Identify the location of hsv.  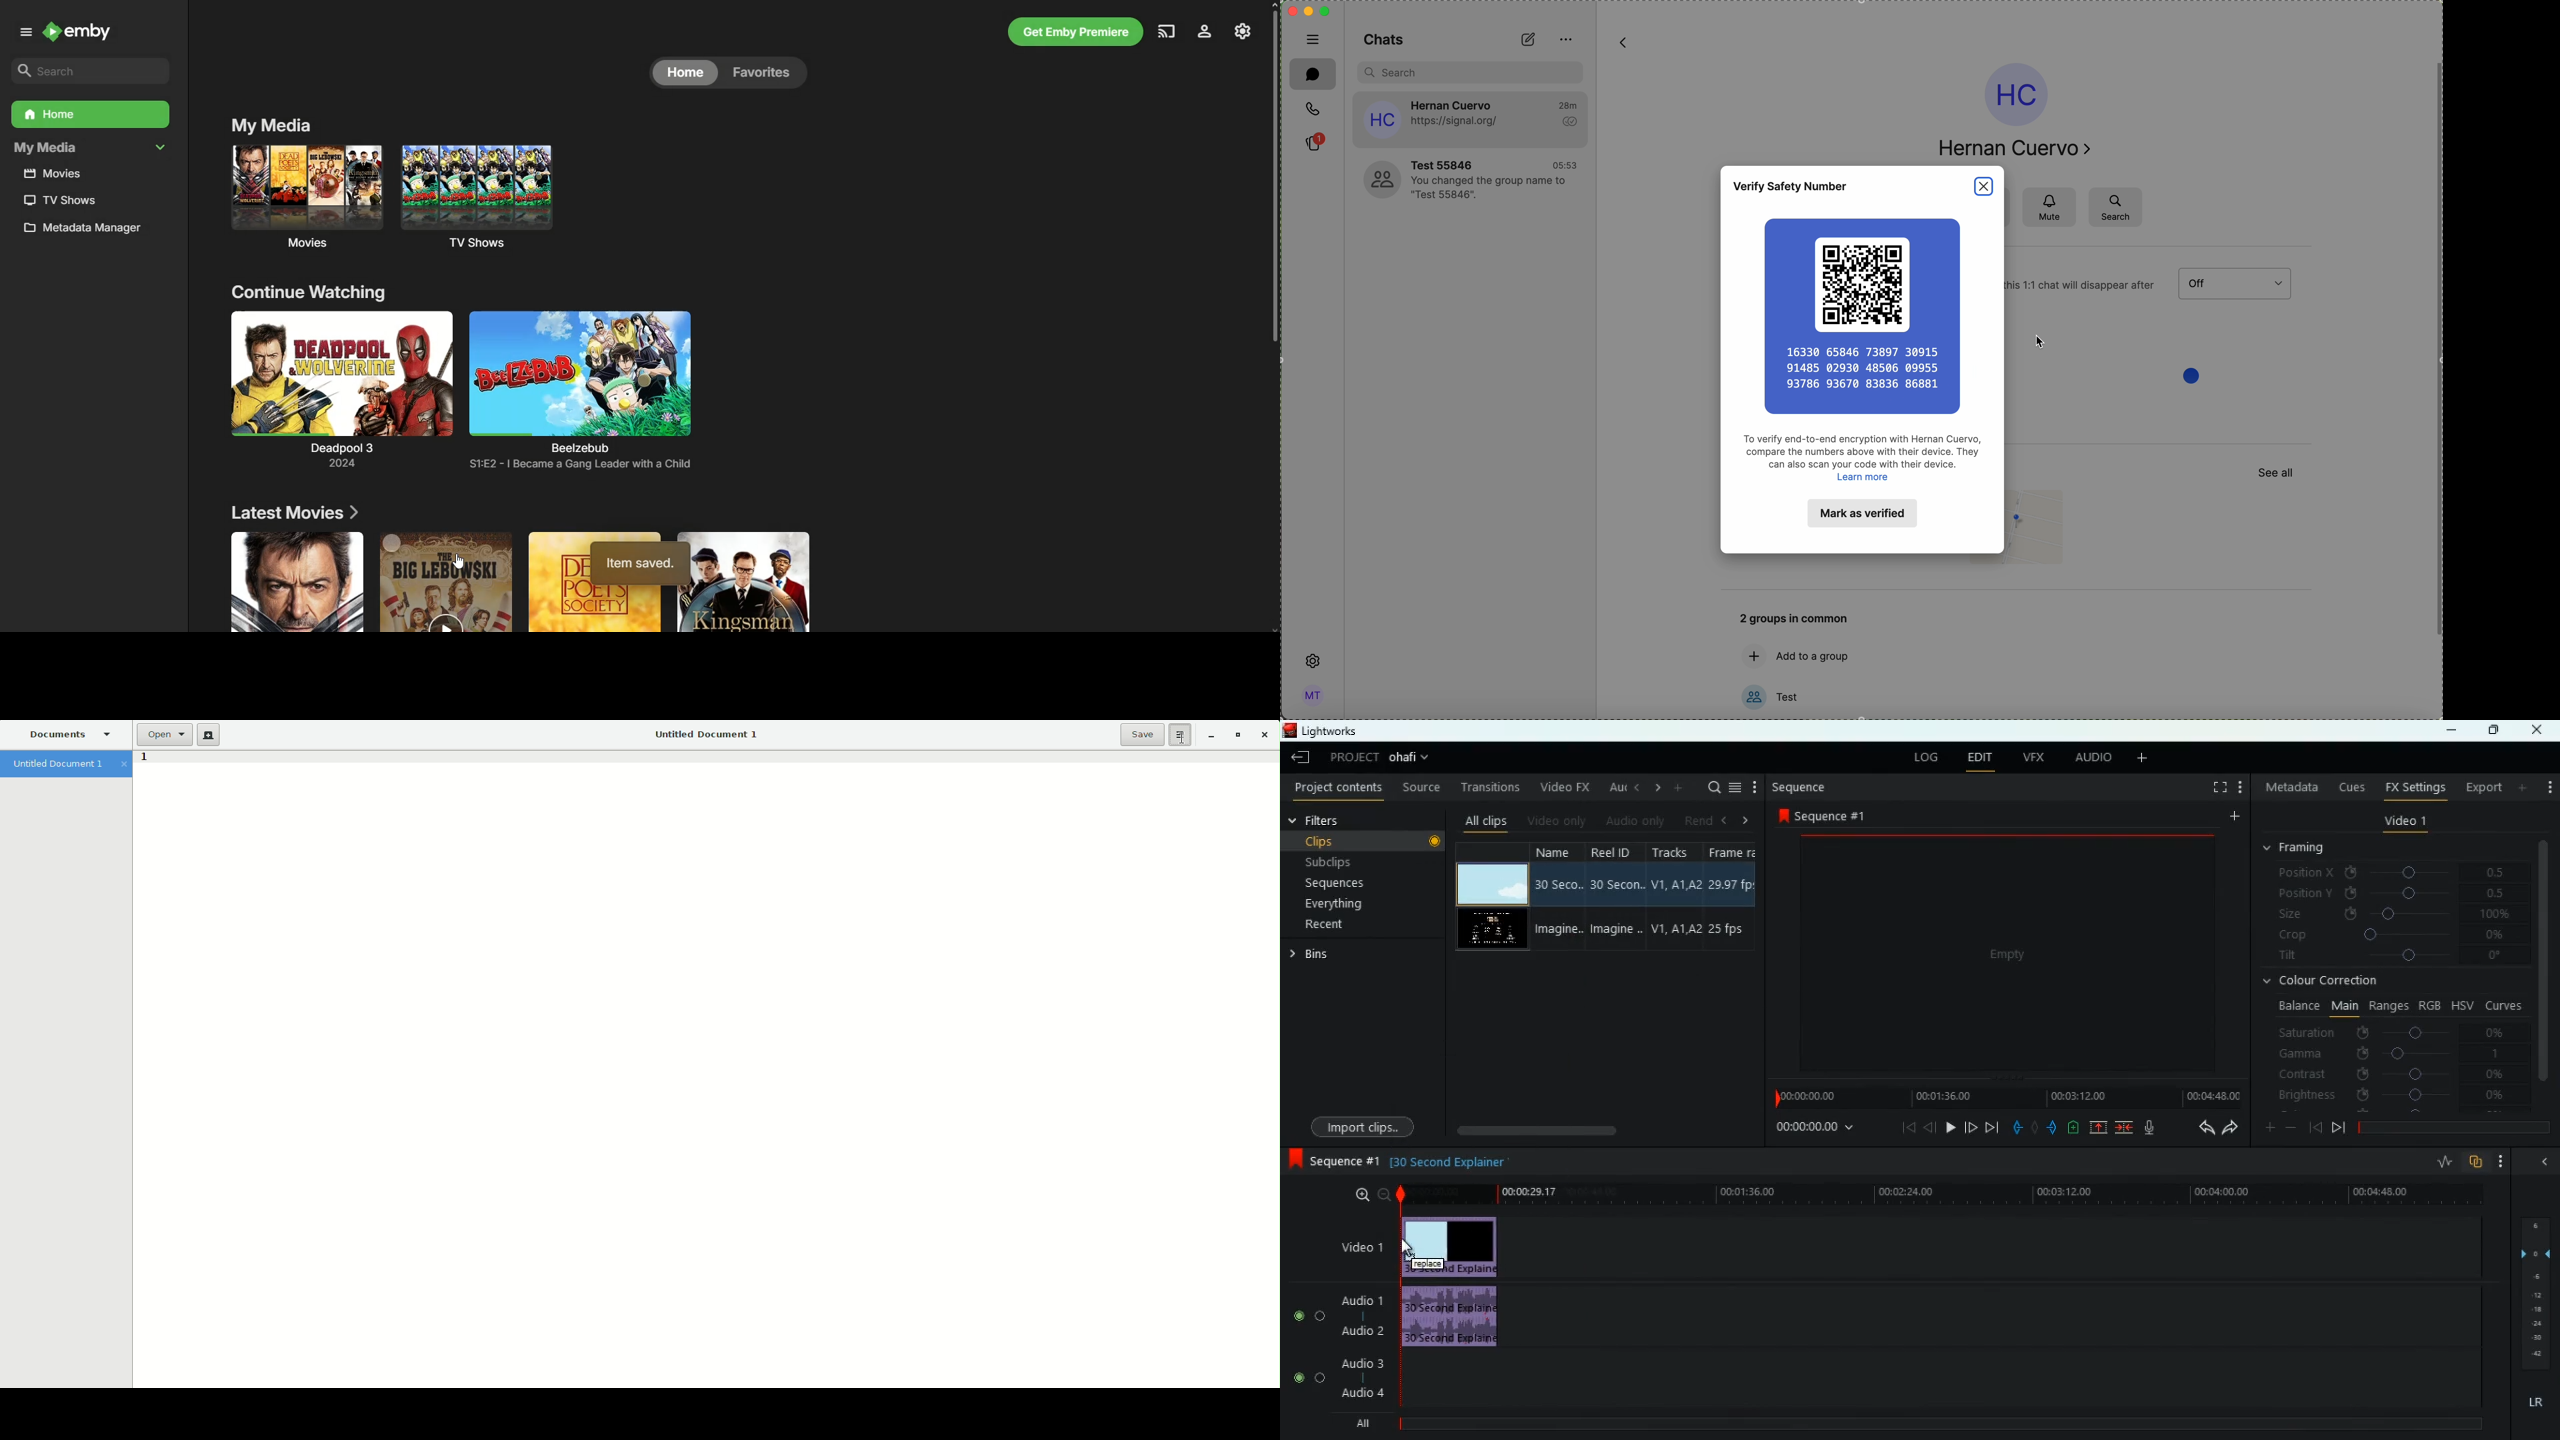
(2462, 1005).